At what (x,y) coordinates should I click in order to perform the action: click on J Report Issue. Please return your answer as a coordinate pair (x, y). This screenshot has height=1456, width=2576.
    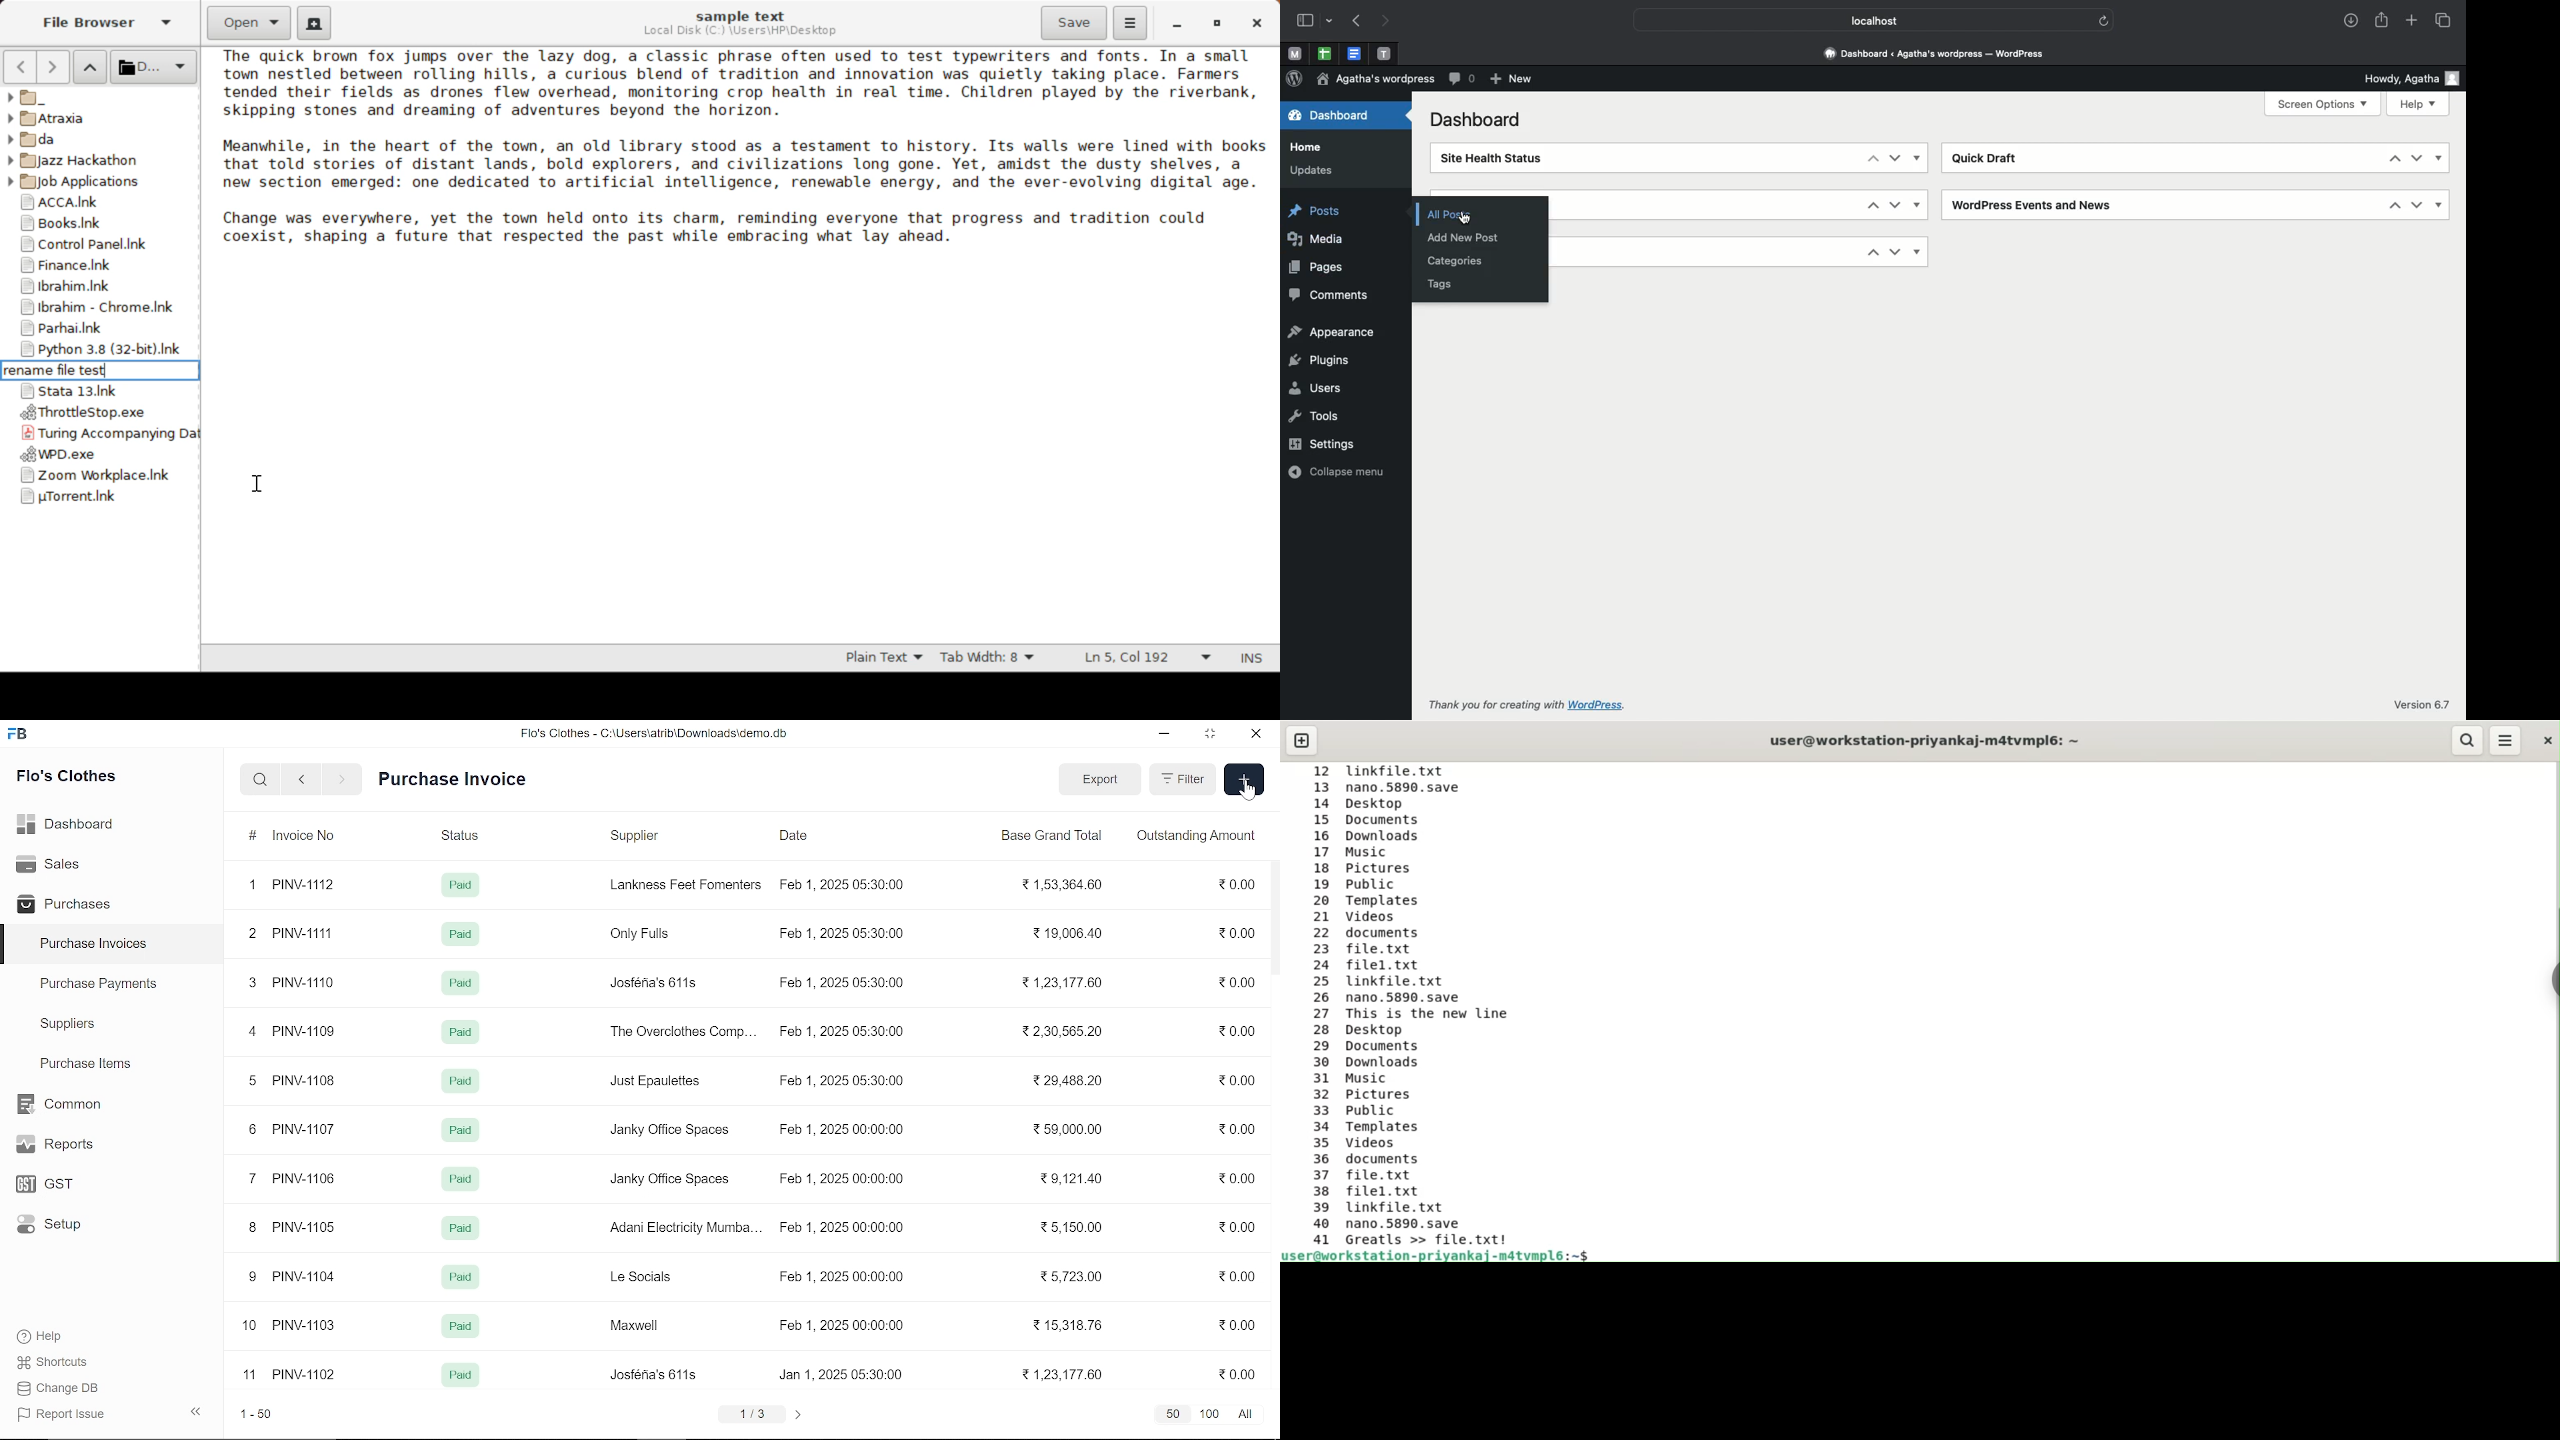
    Looking at the image, I should click on (58, 1414).